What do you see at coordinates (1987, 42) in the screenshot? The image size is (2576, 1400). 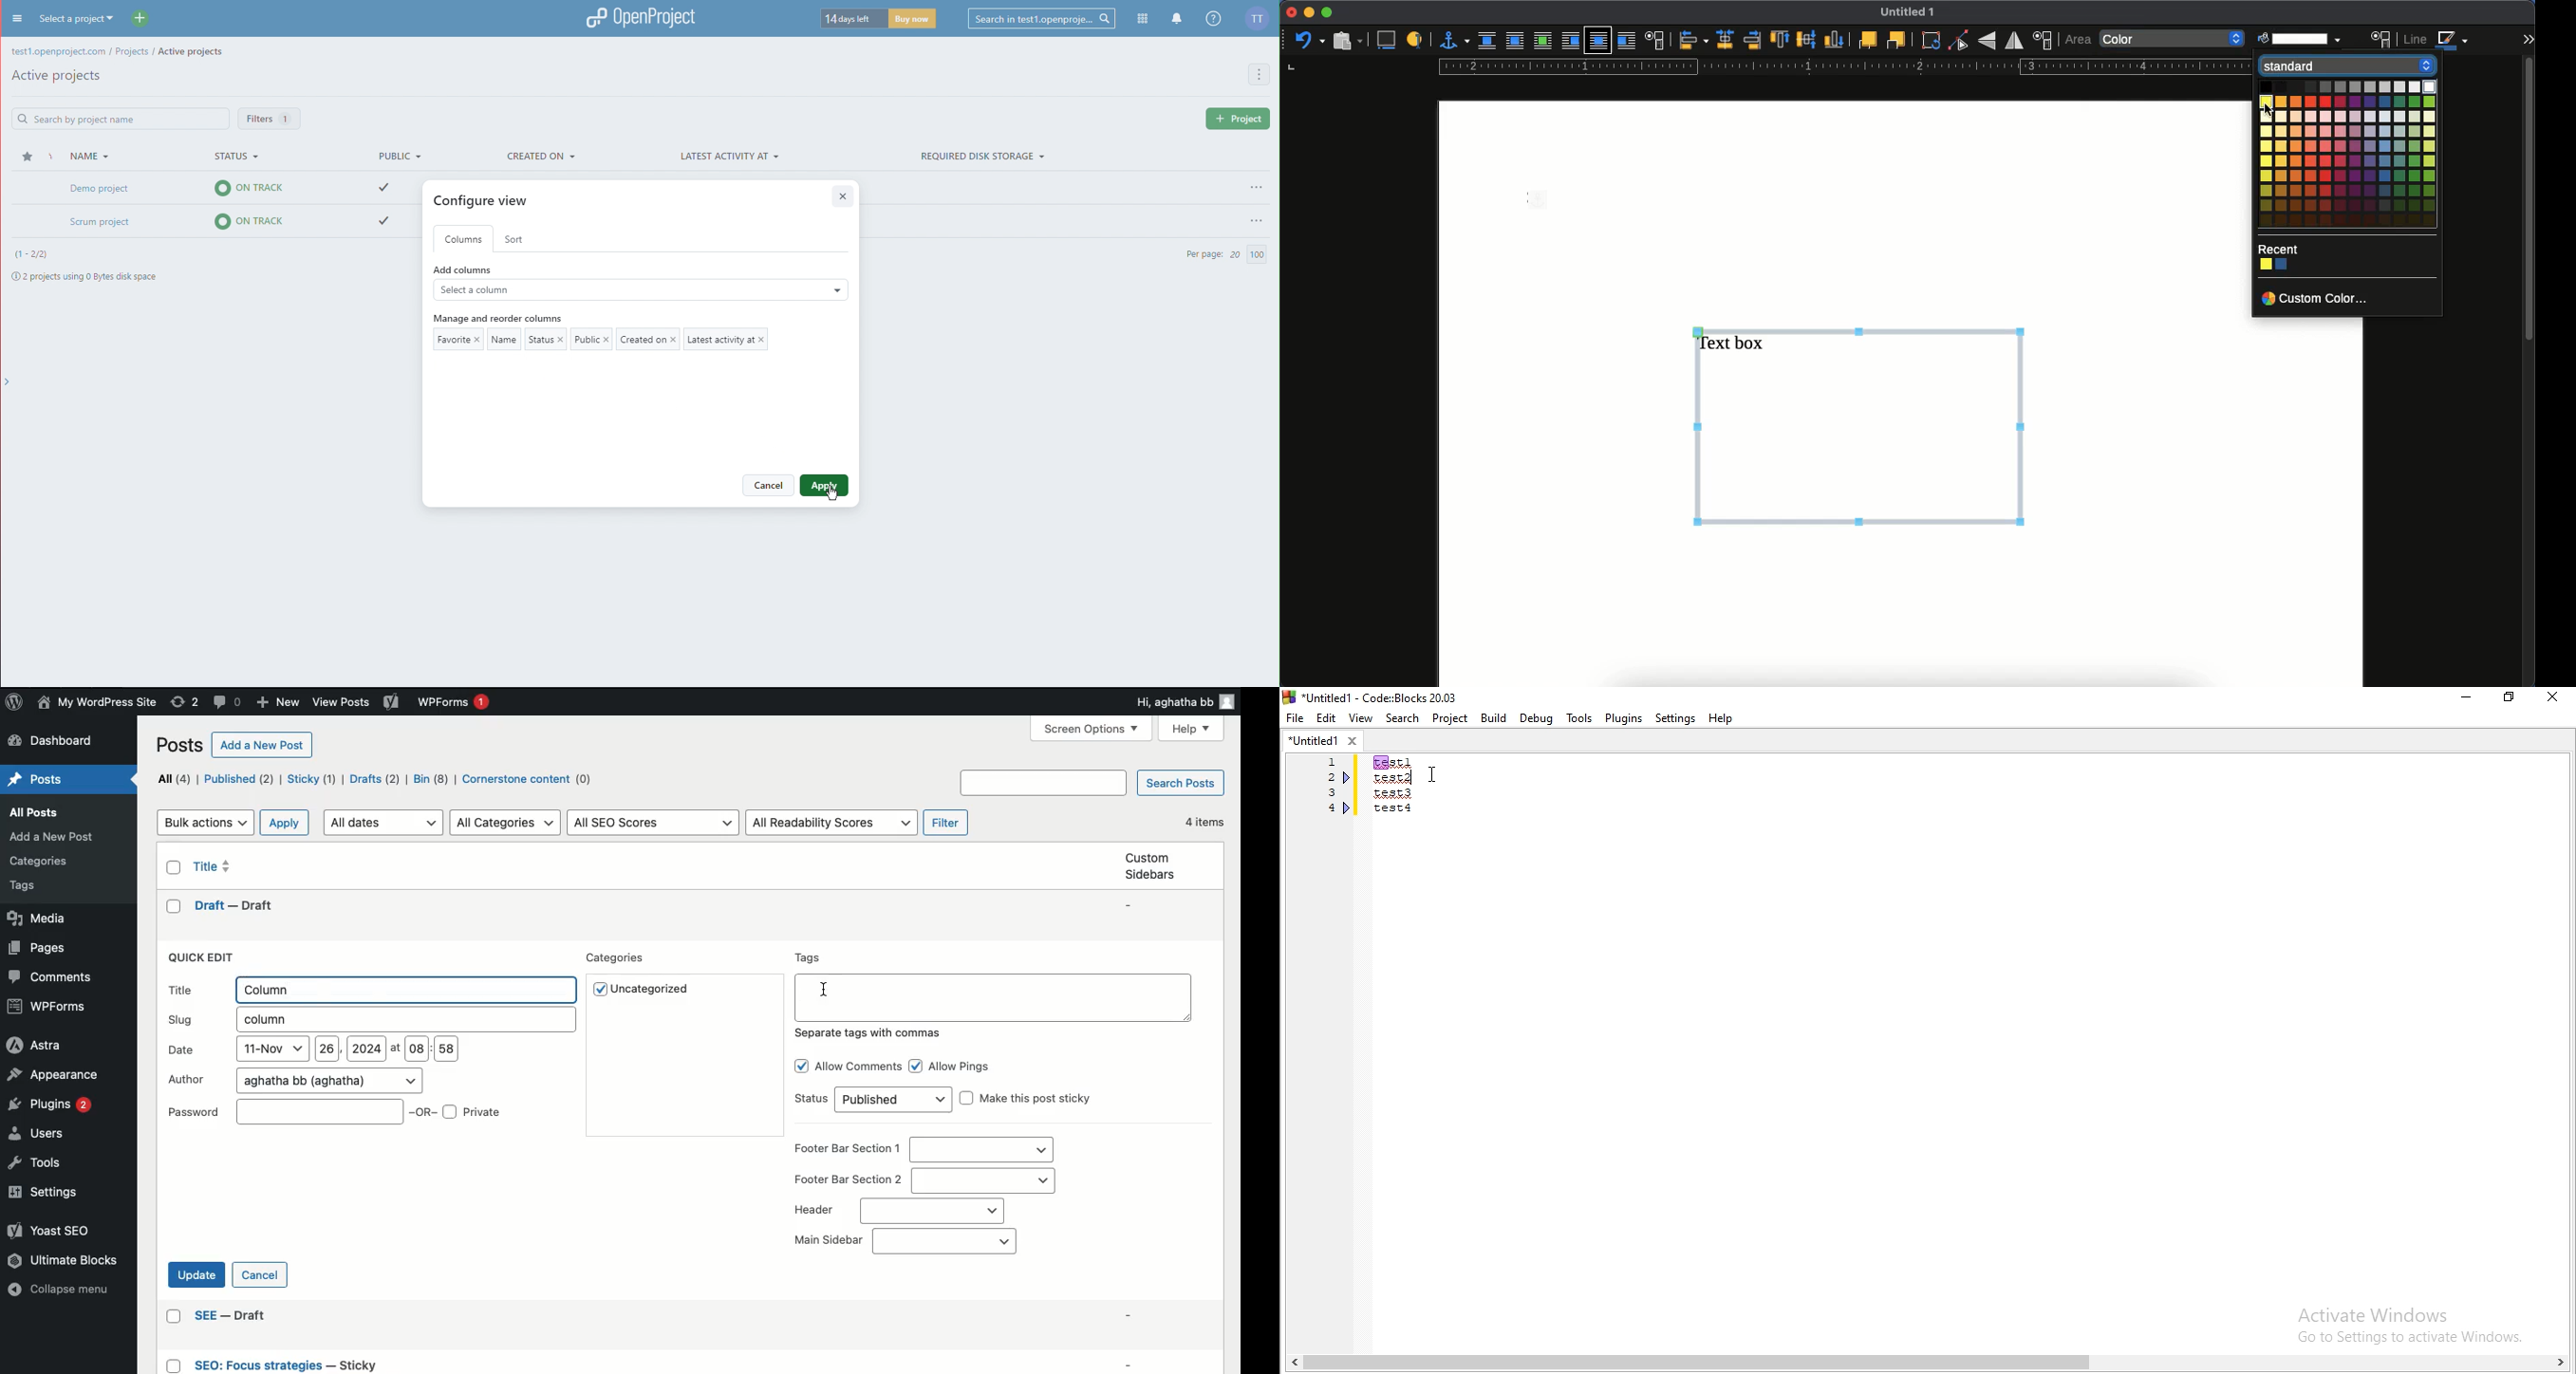 I see `rotate vertically` at bounding box center [1987, 42].